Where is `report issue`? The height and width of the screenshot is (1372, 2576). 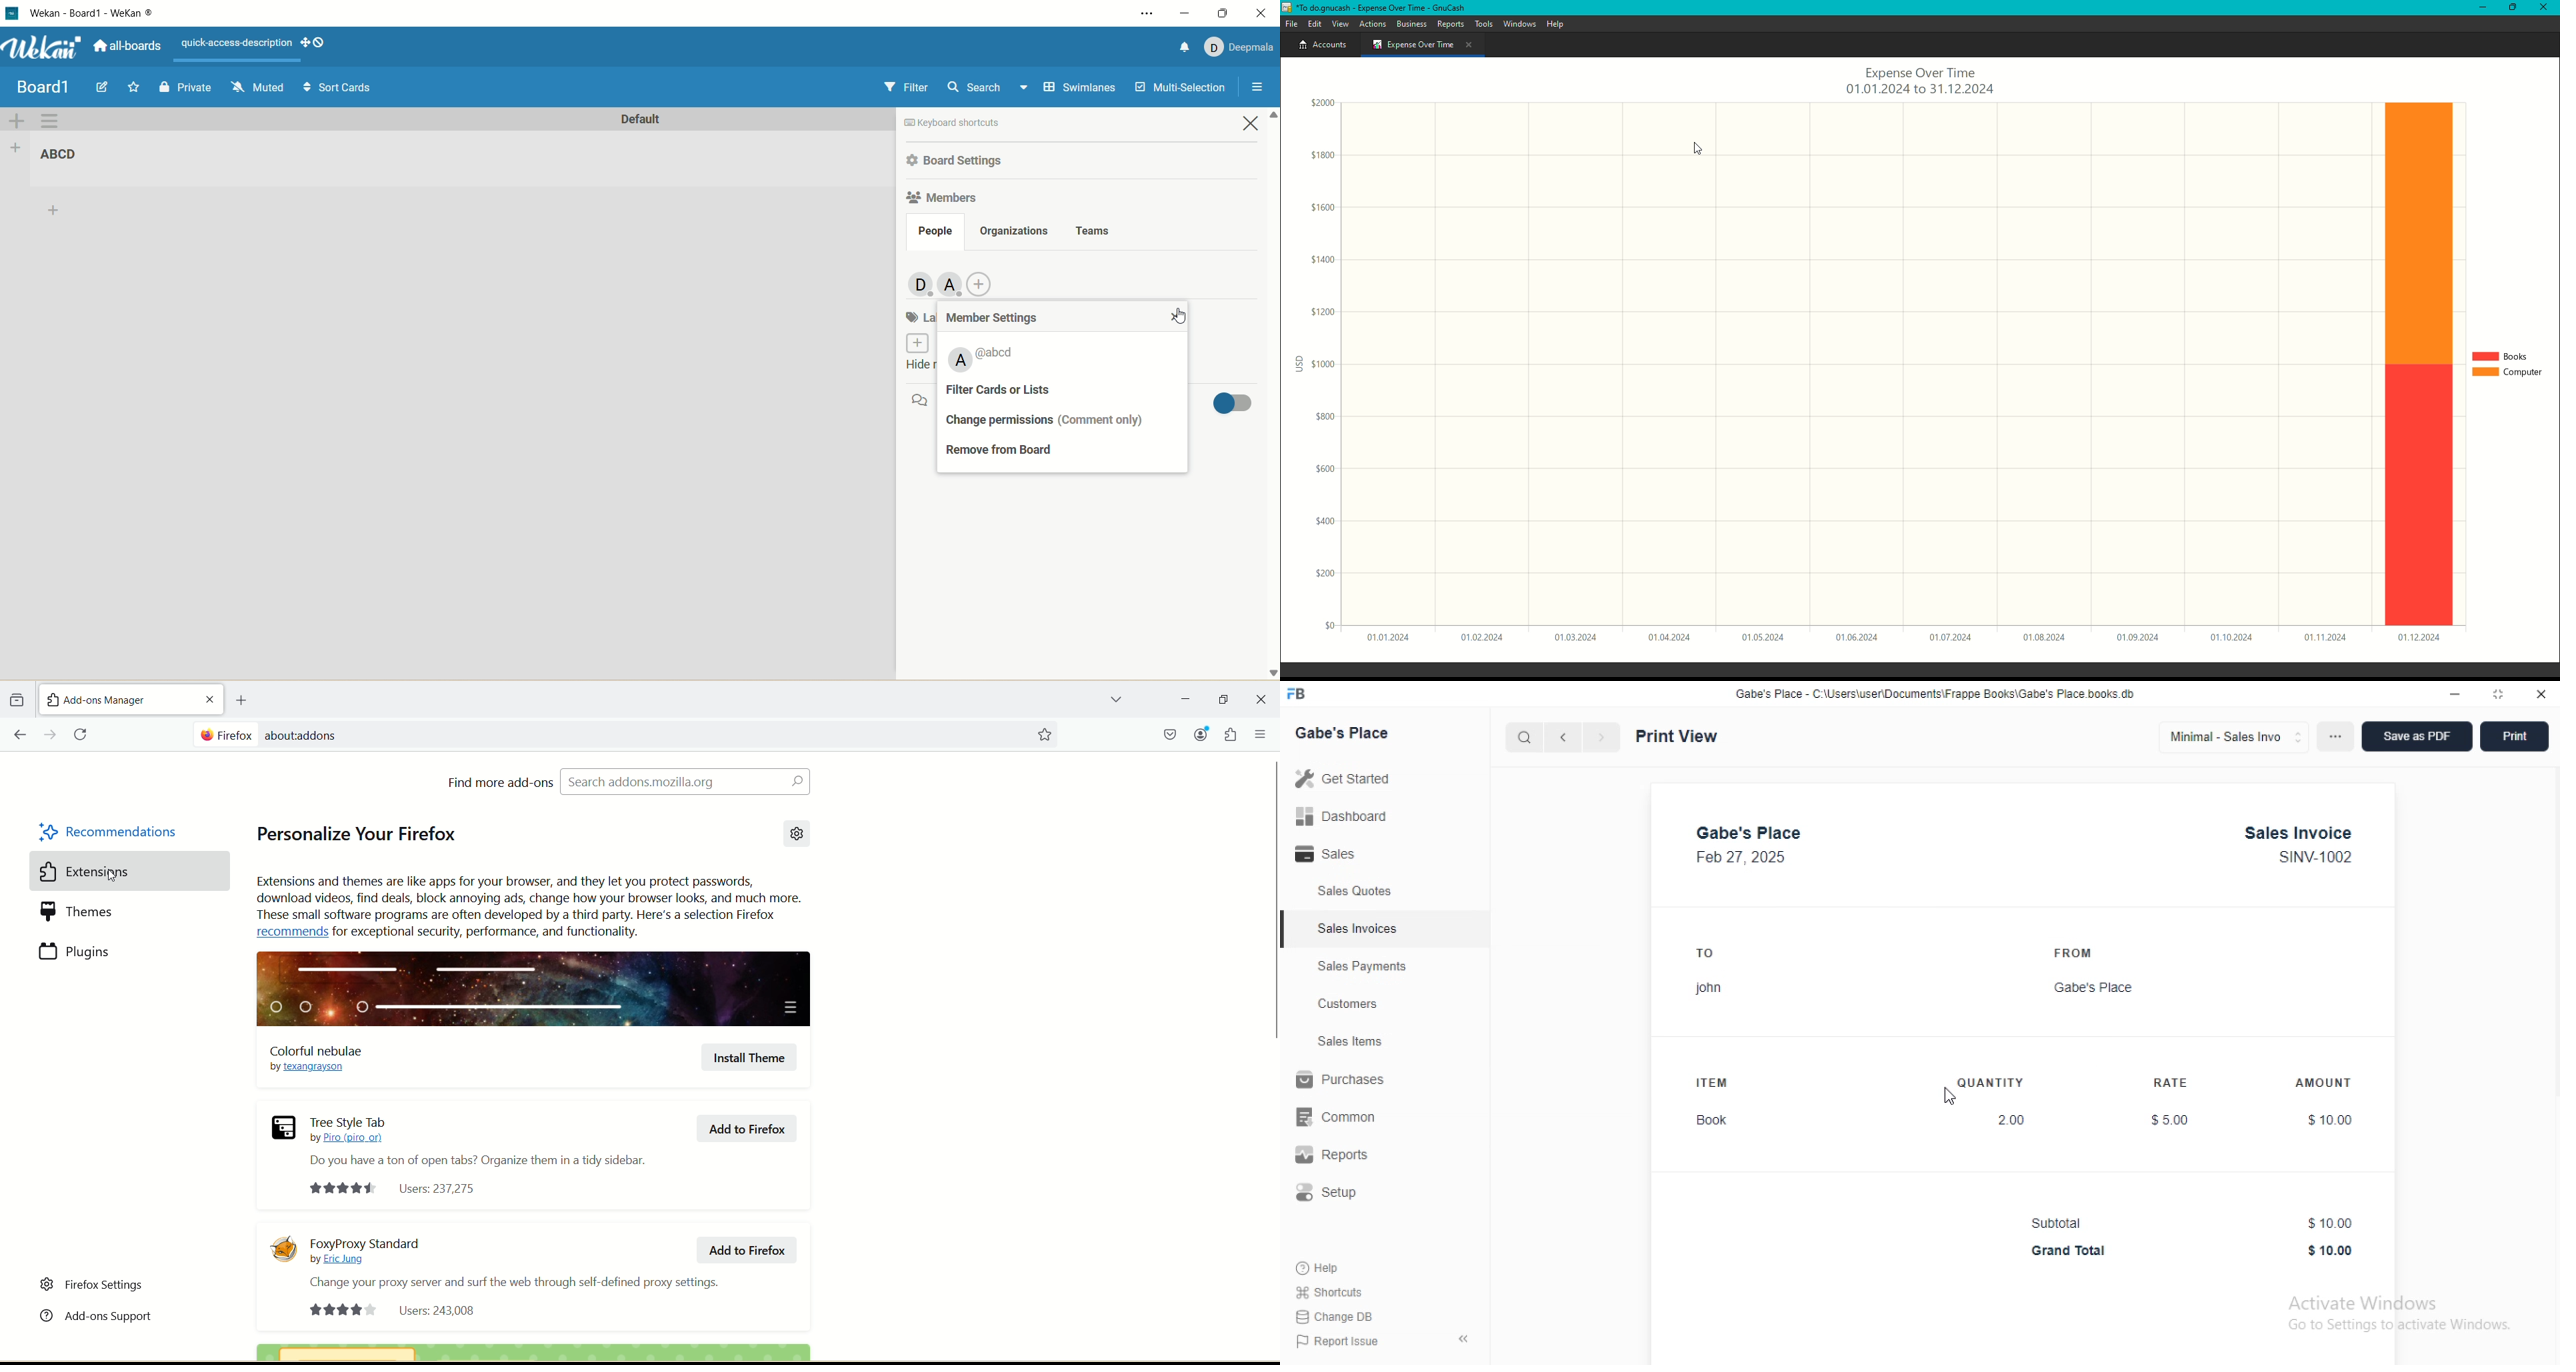 report issue is located at coordinates (1337, 1341).